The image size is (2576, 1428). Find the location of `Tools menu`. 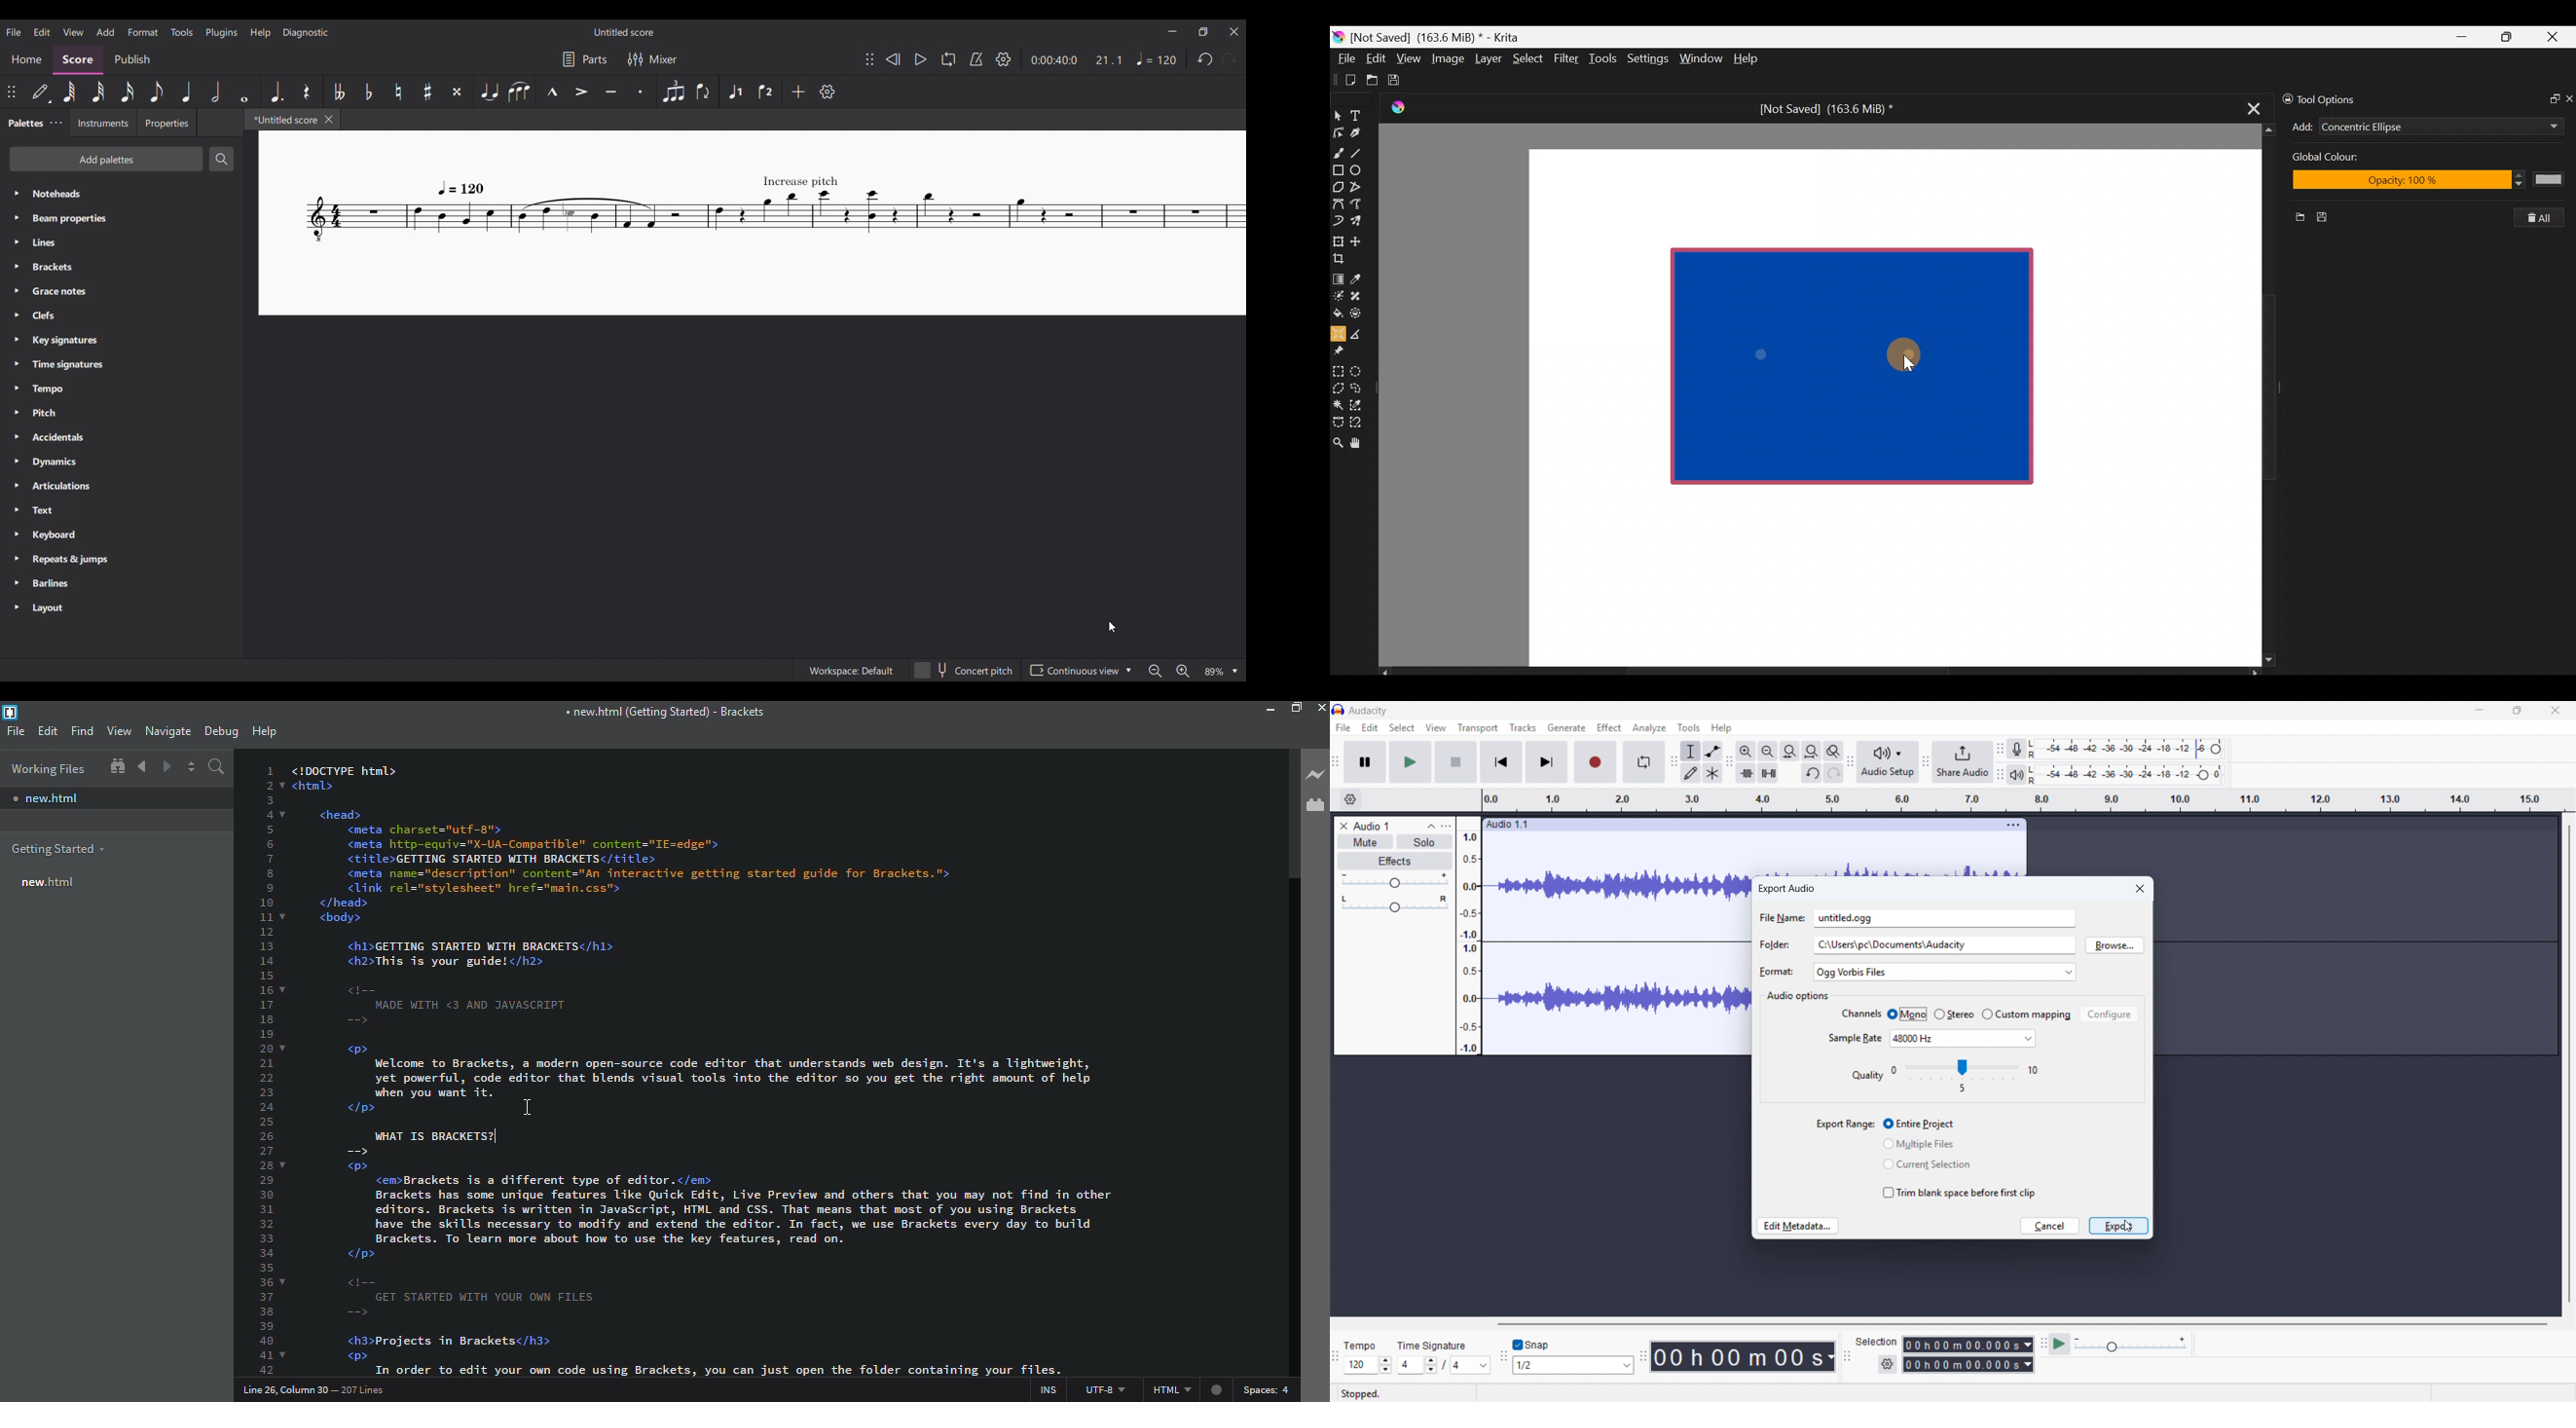

Tools menu is located at coordinates (182, 32).